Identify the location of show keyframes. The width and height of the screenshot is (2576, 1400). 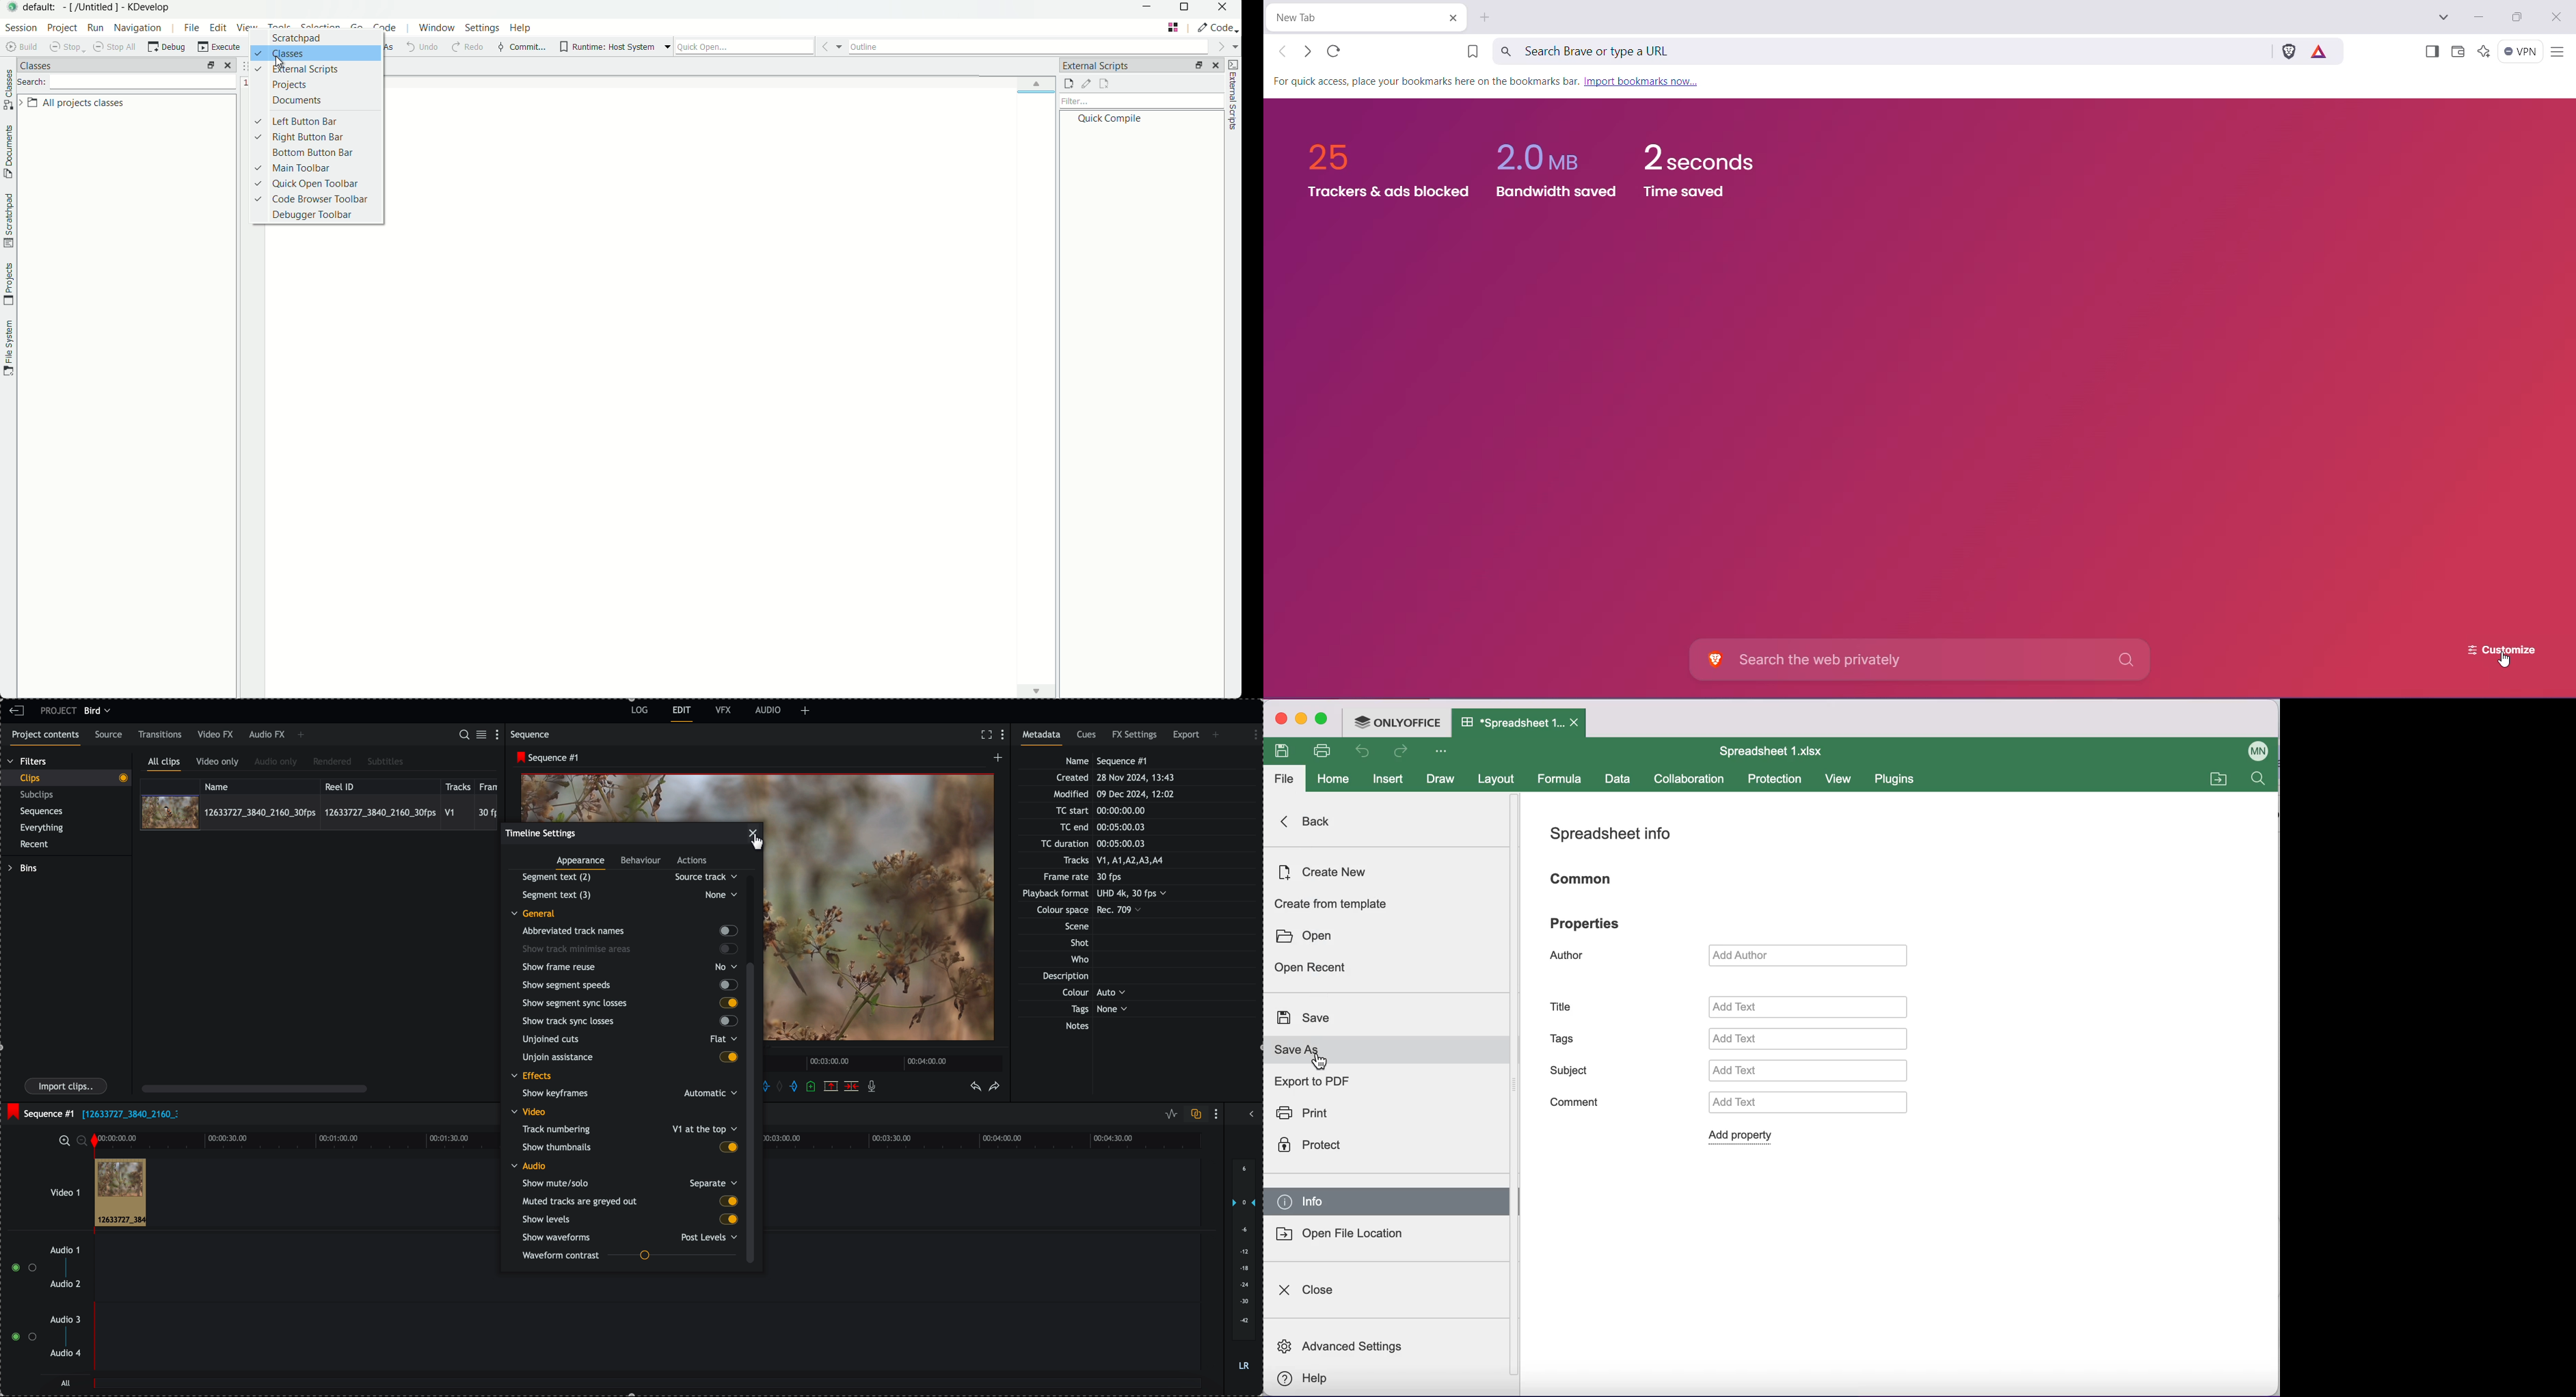
(625, 1095).